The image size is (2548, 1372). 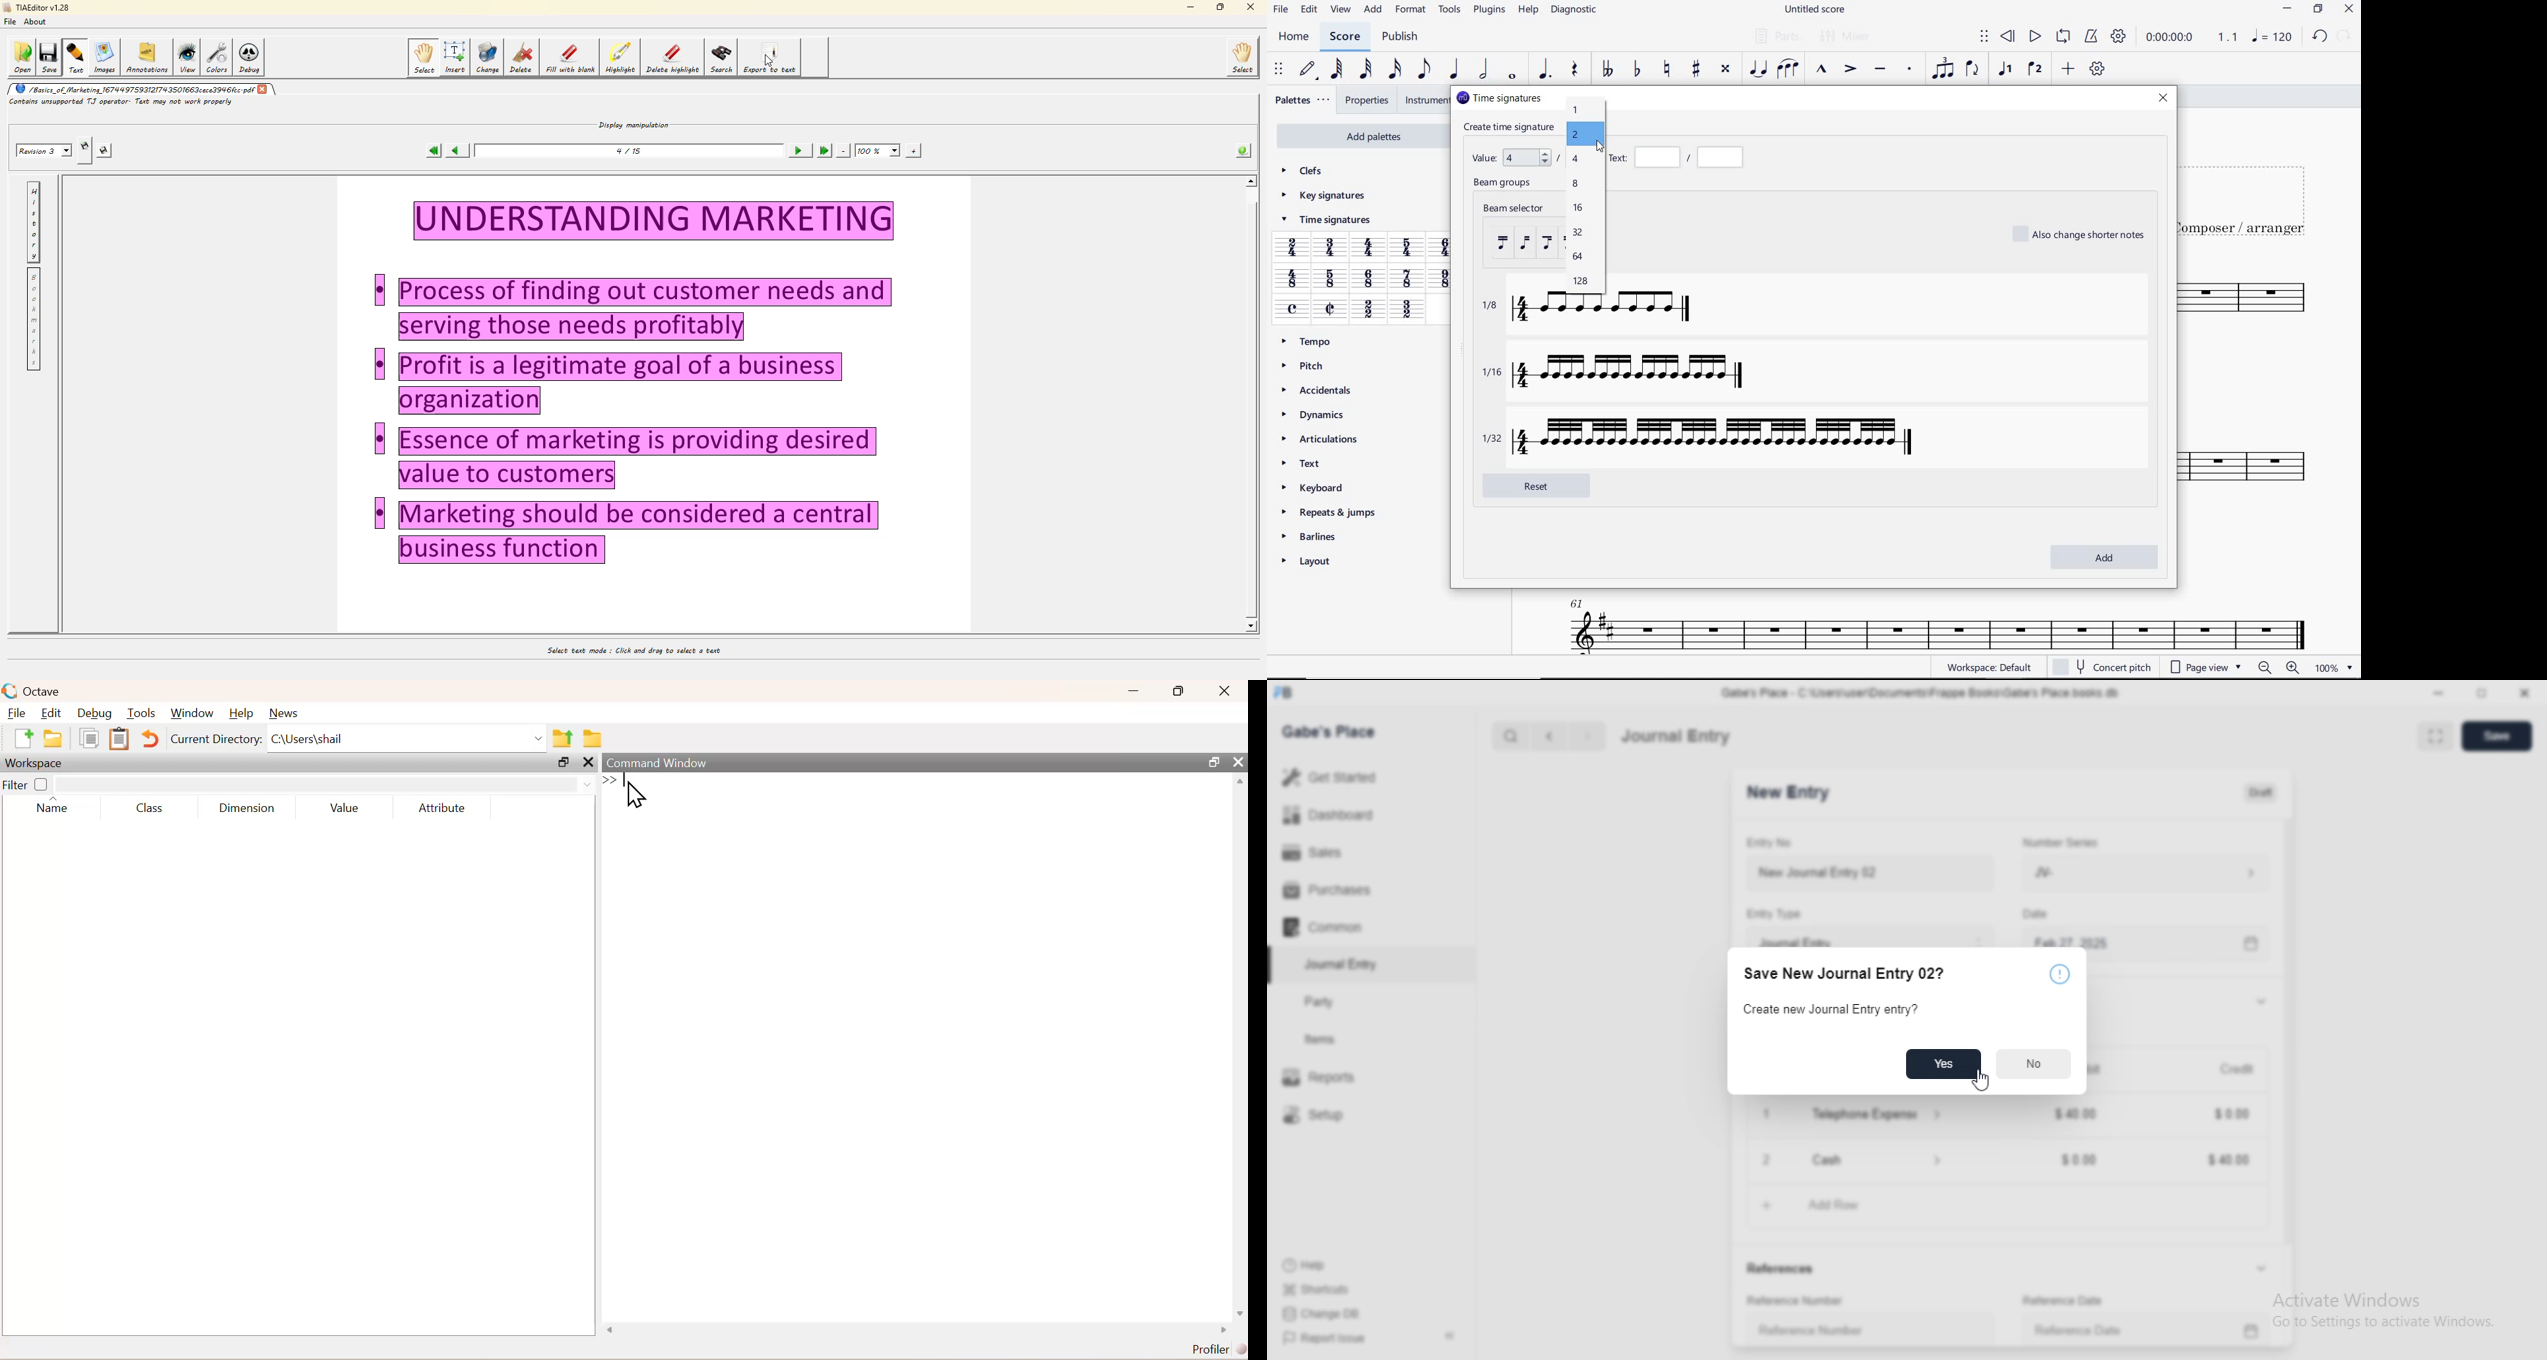 I want to click on Down, so click(x=1240, y=1307).